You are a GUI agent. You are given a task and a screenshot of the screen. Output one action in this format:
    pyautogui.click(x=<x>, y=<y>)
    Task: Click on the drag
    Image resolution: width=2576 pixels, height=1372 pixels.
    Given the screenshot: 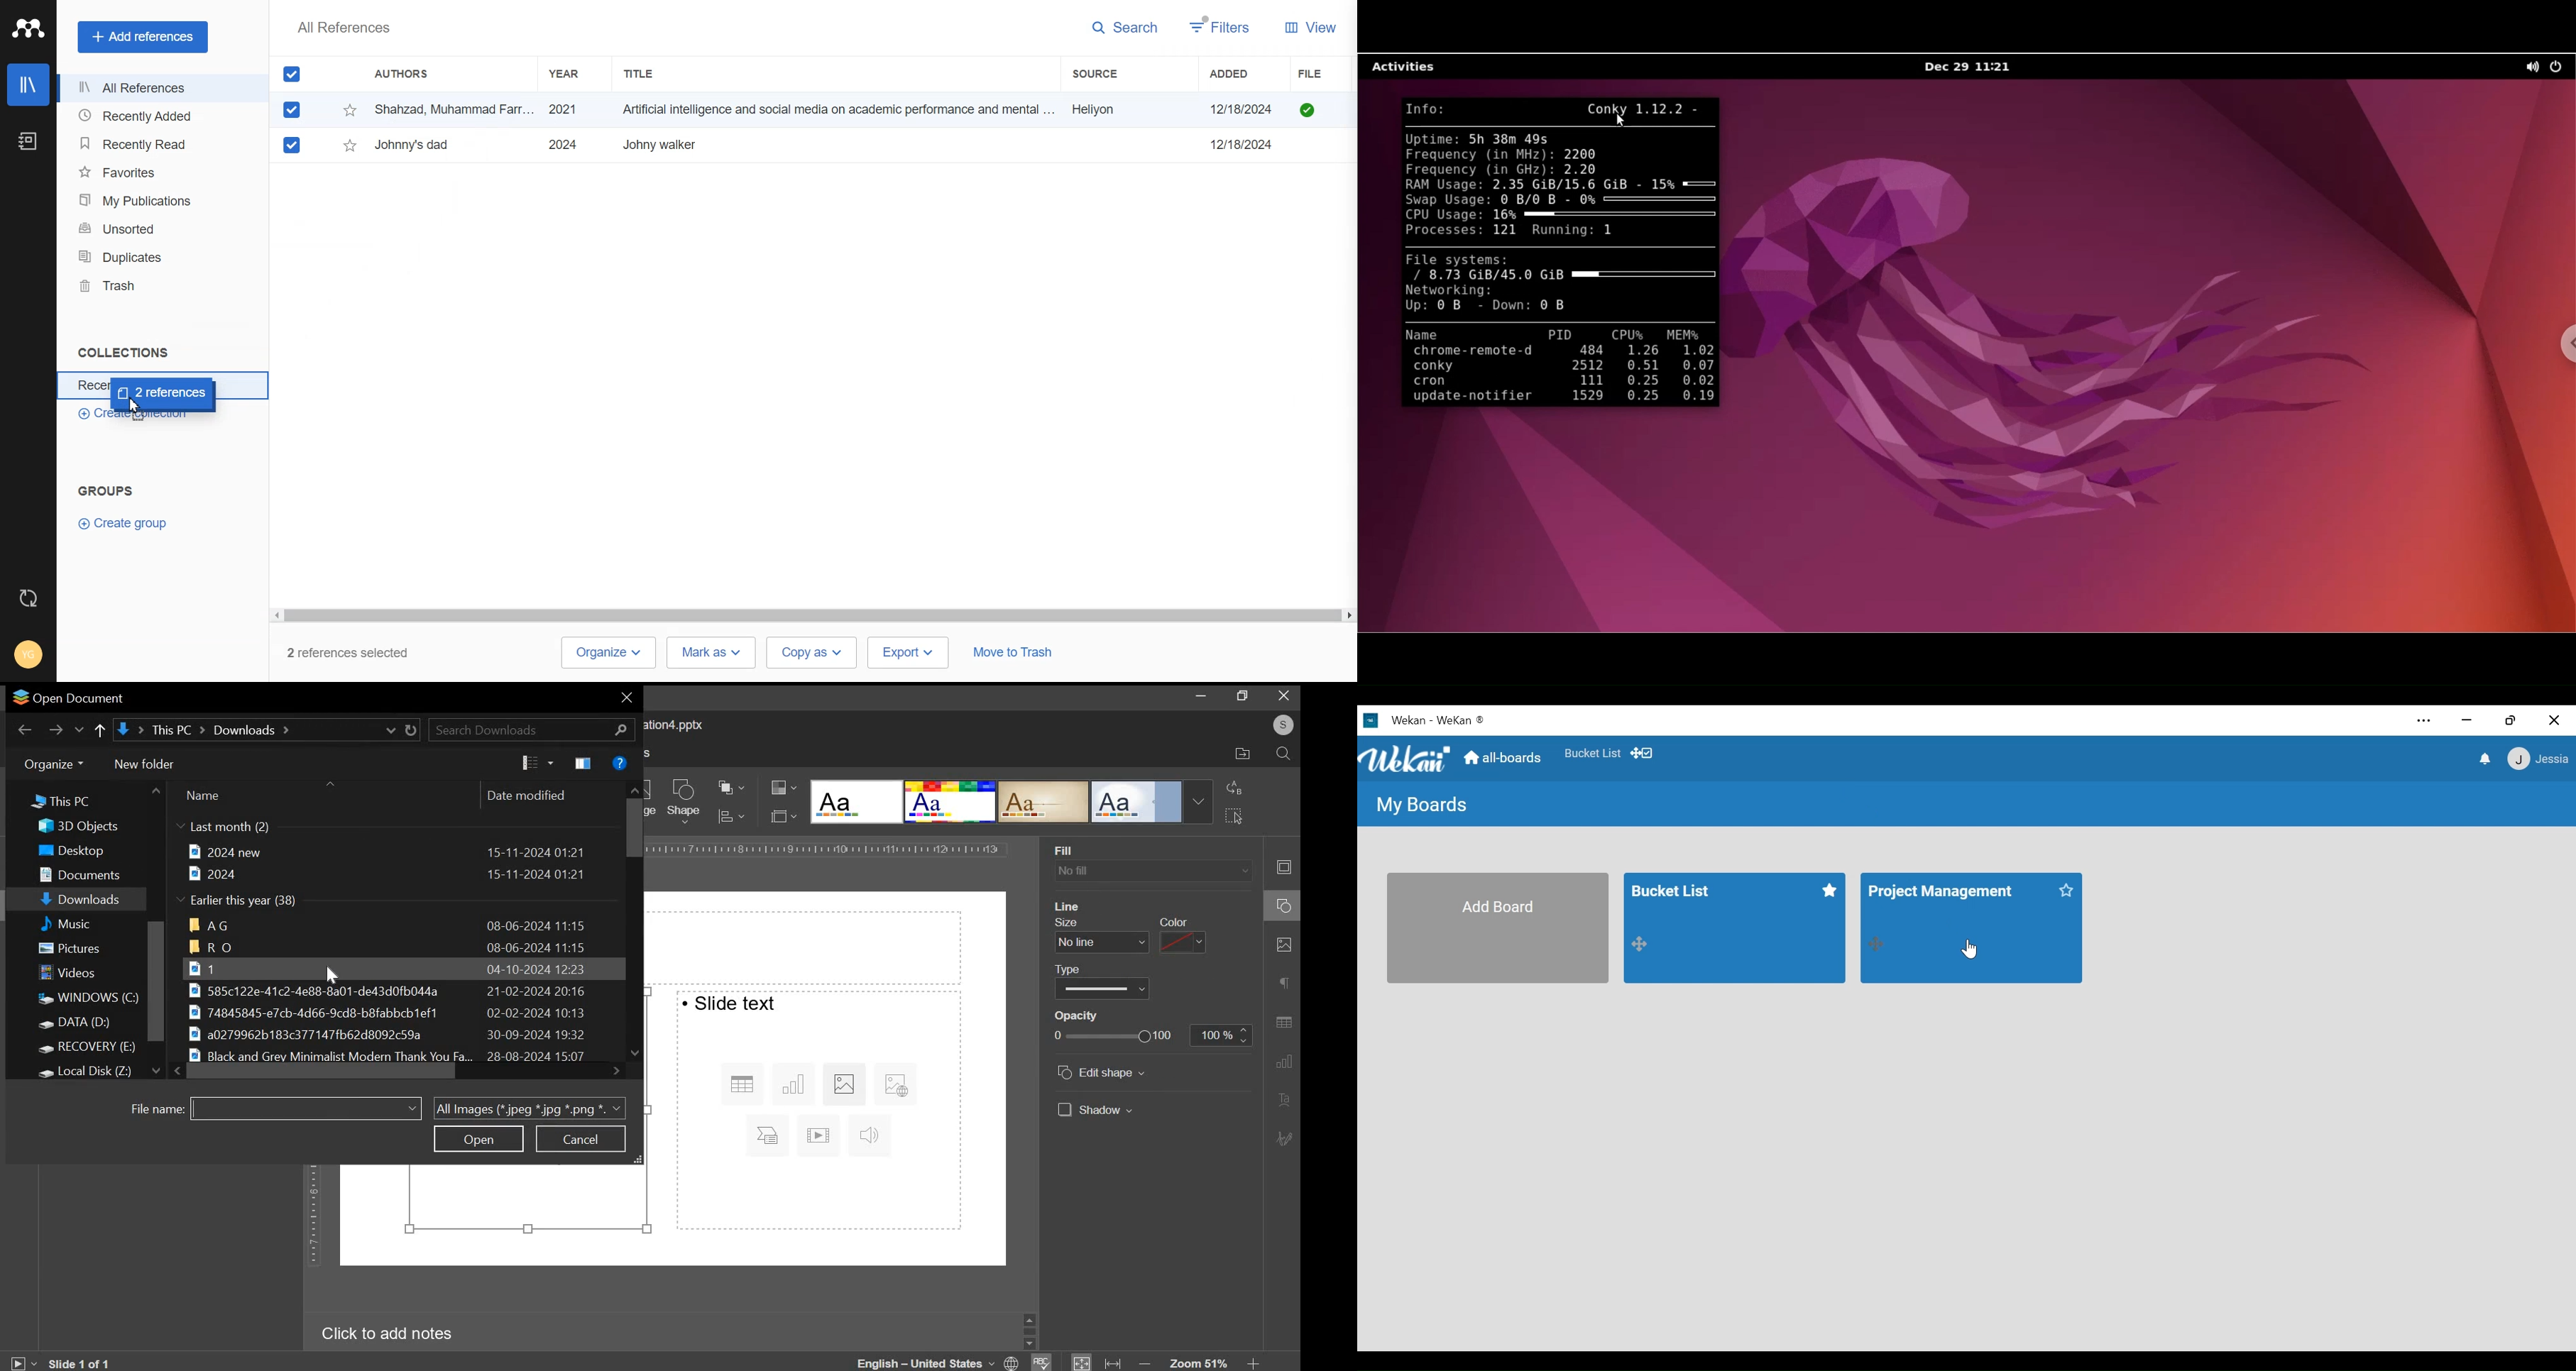 What is the action you would take?
    pyautogui.click(x=1877, y=944)
    